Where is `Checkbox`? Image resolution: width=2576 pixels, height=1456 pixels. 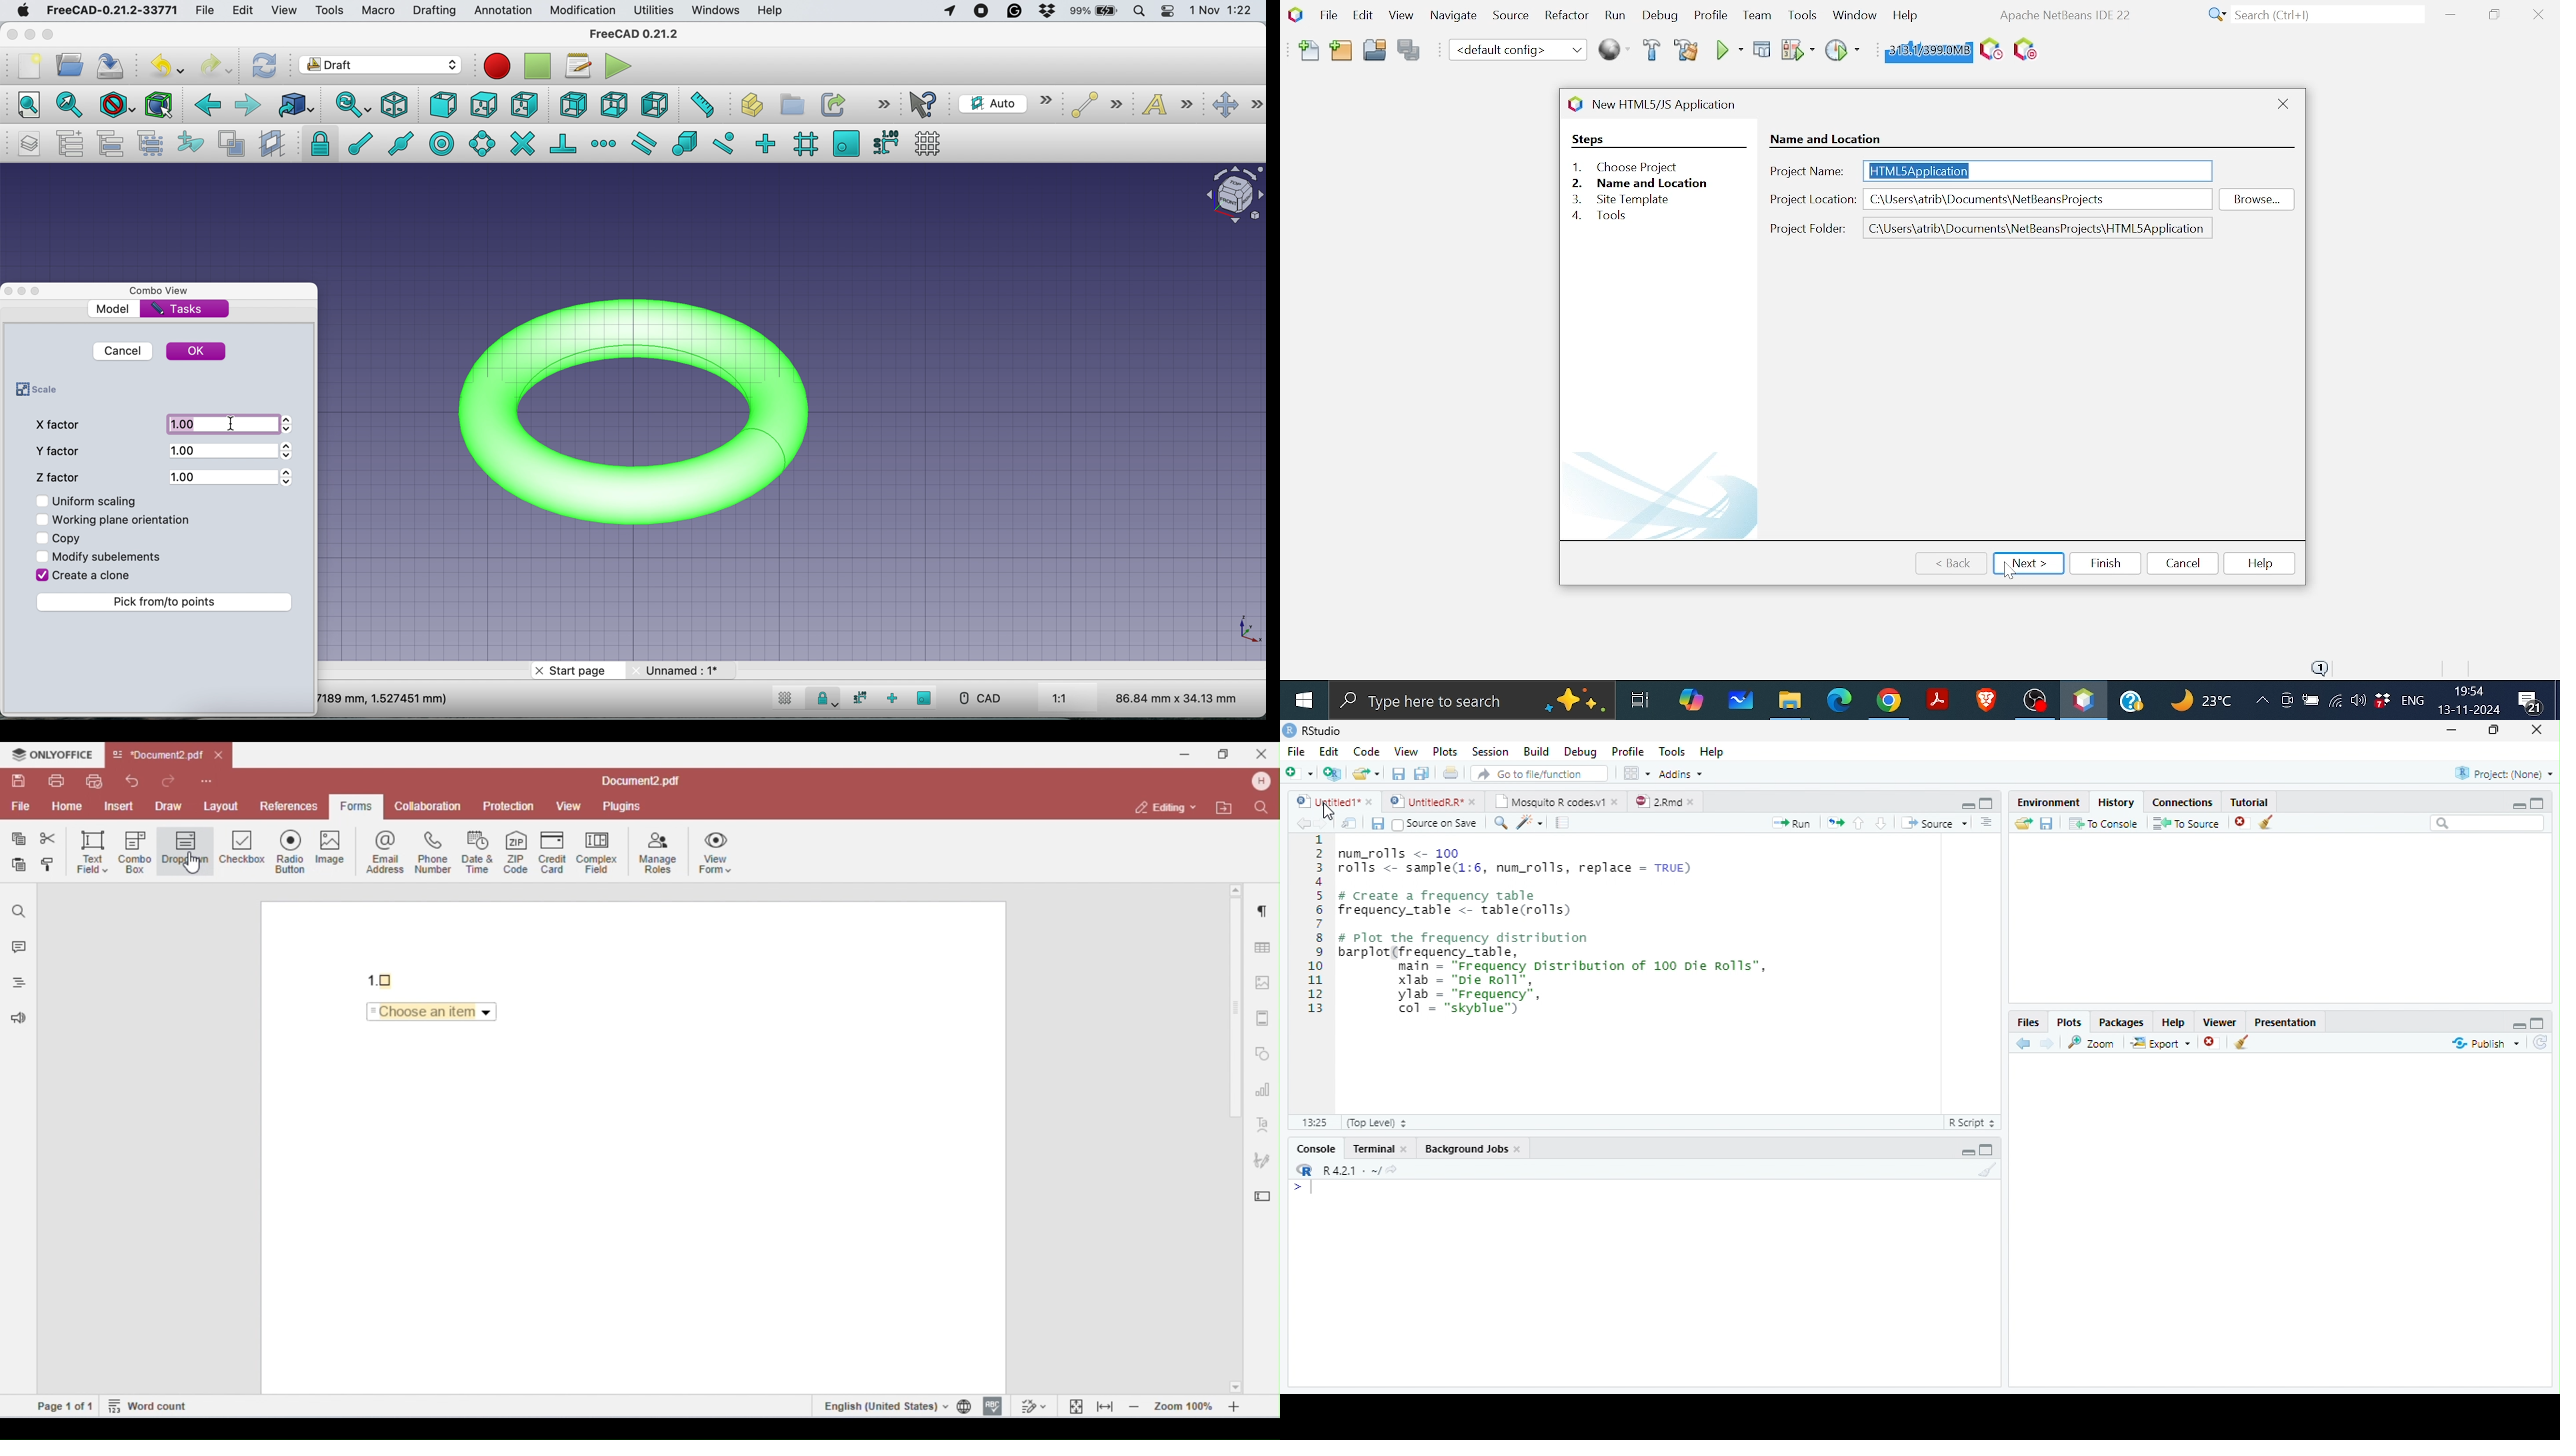
Checkbox is located at coordinates (41, 499).